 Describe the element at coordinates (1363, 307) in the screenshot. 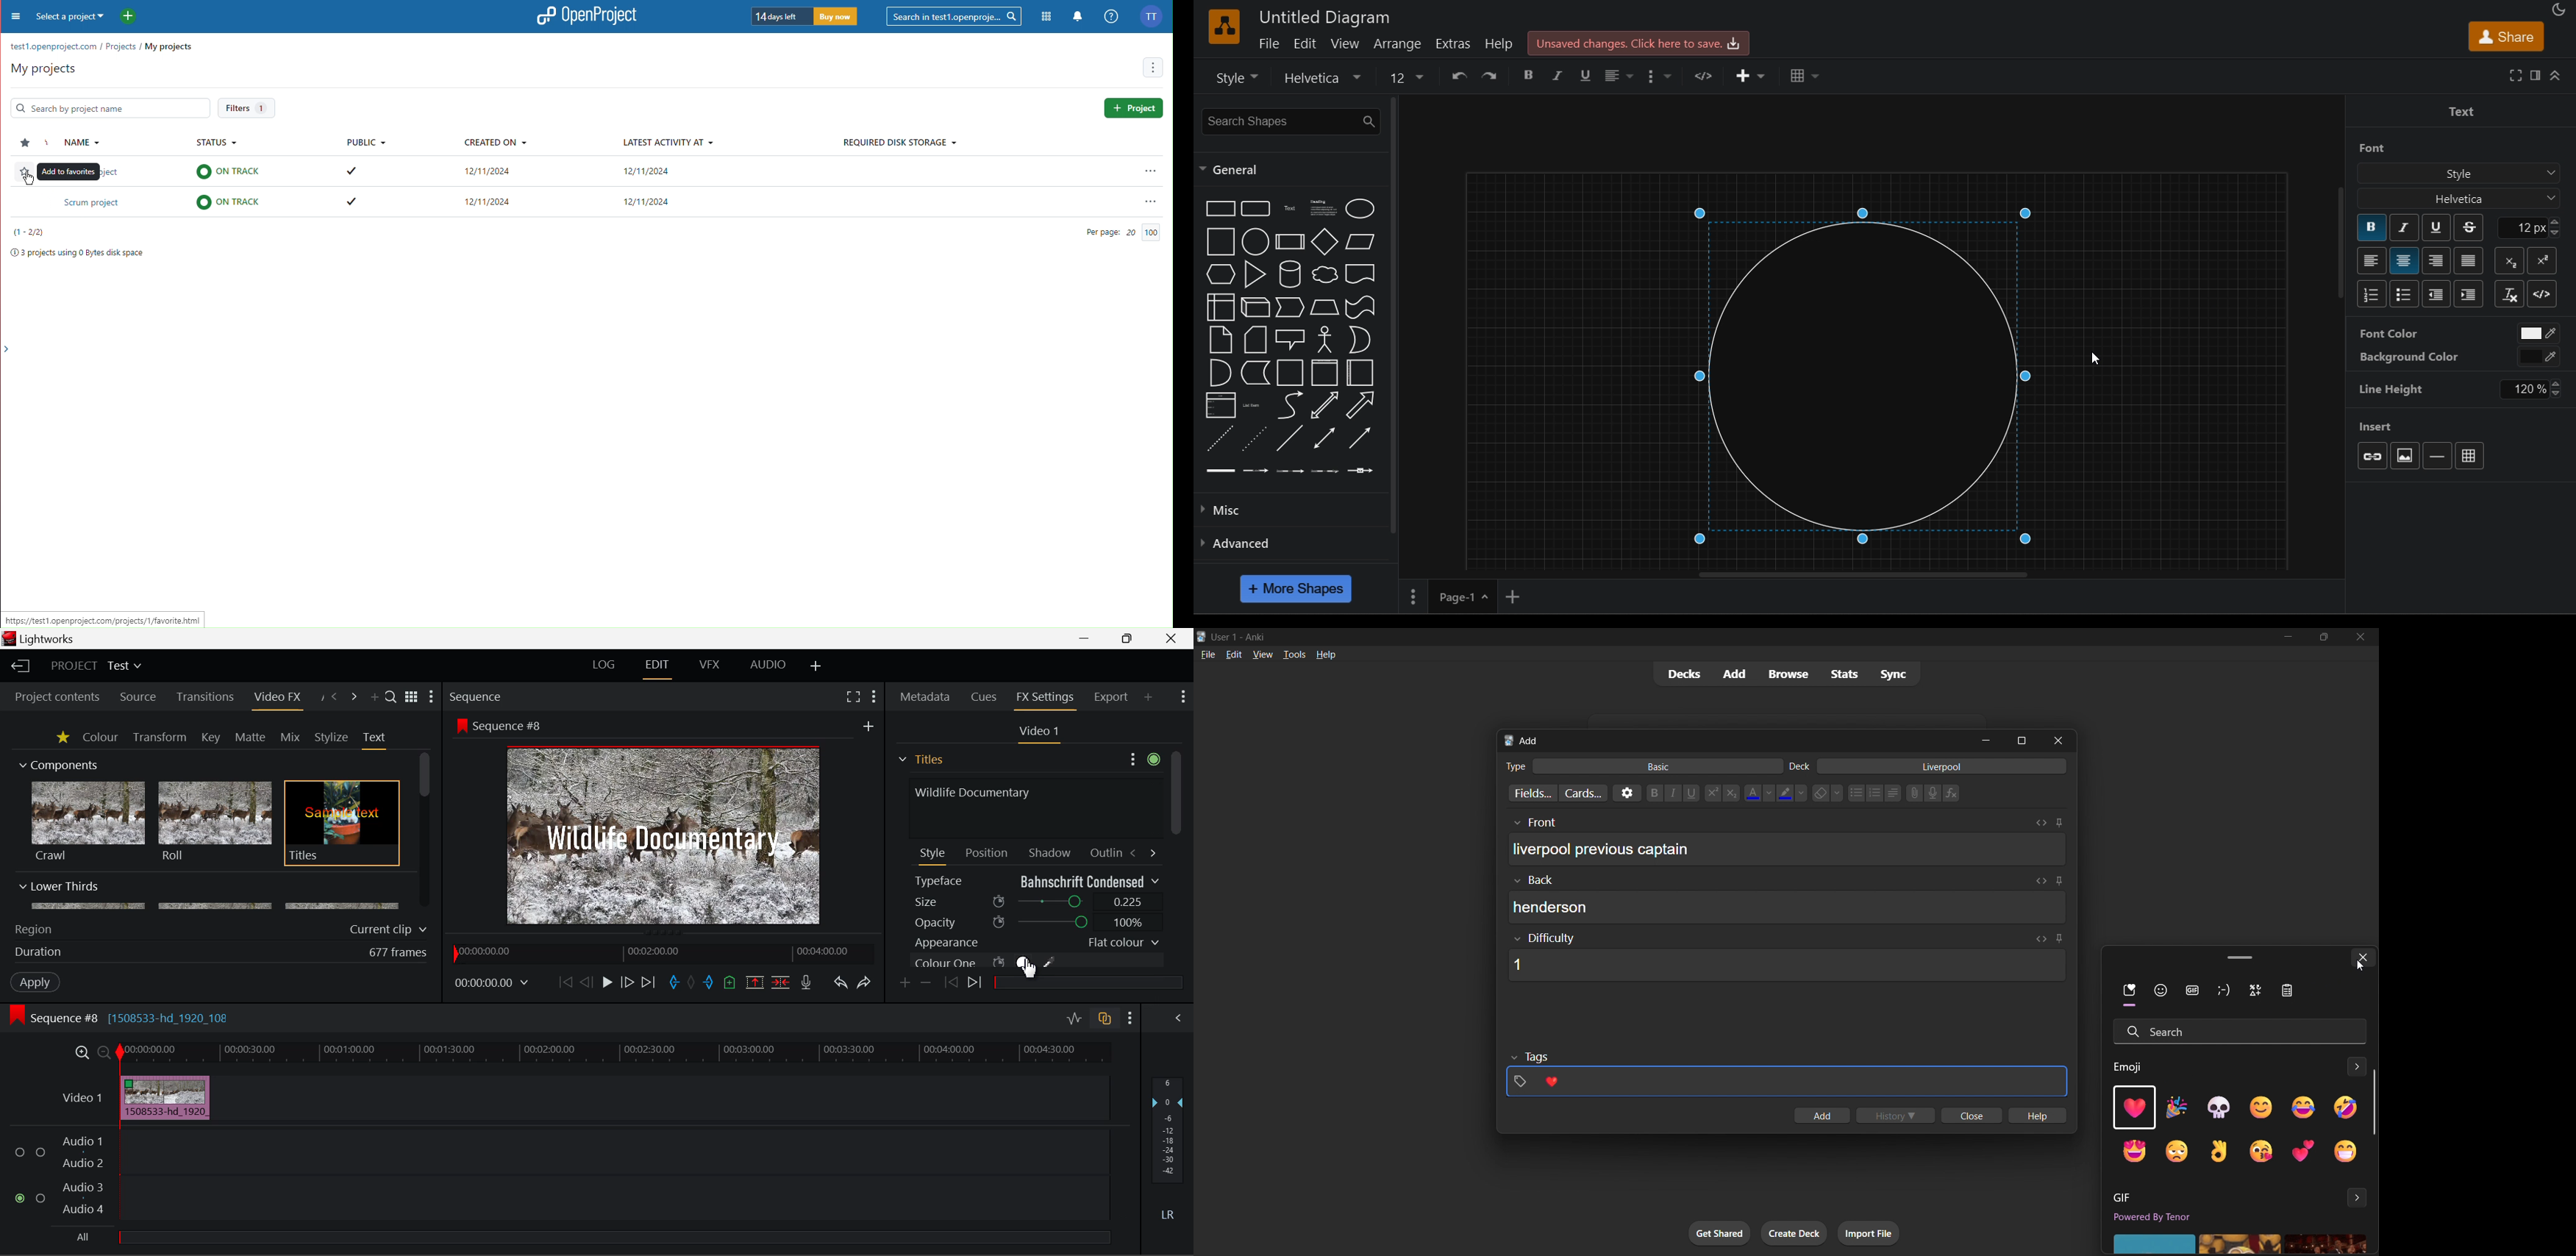

I see `tape` at that location.